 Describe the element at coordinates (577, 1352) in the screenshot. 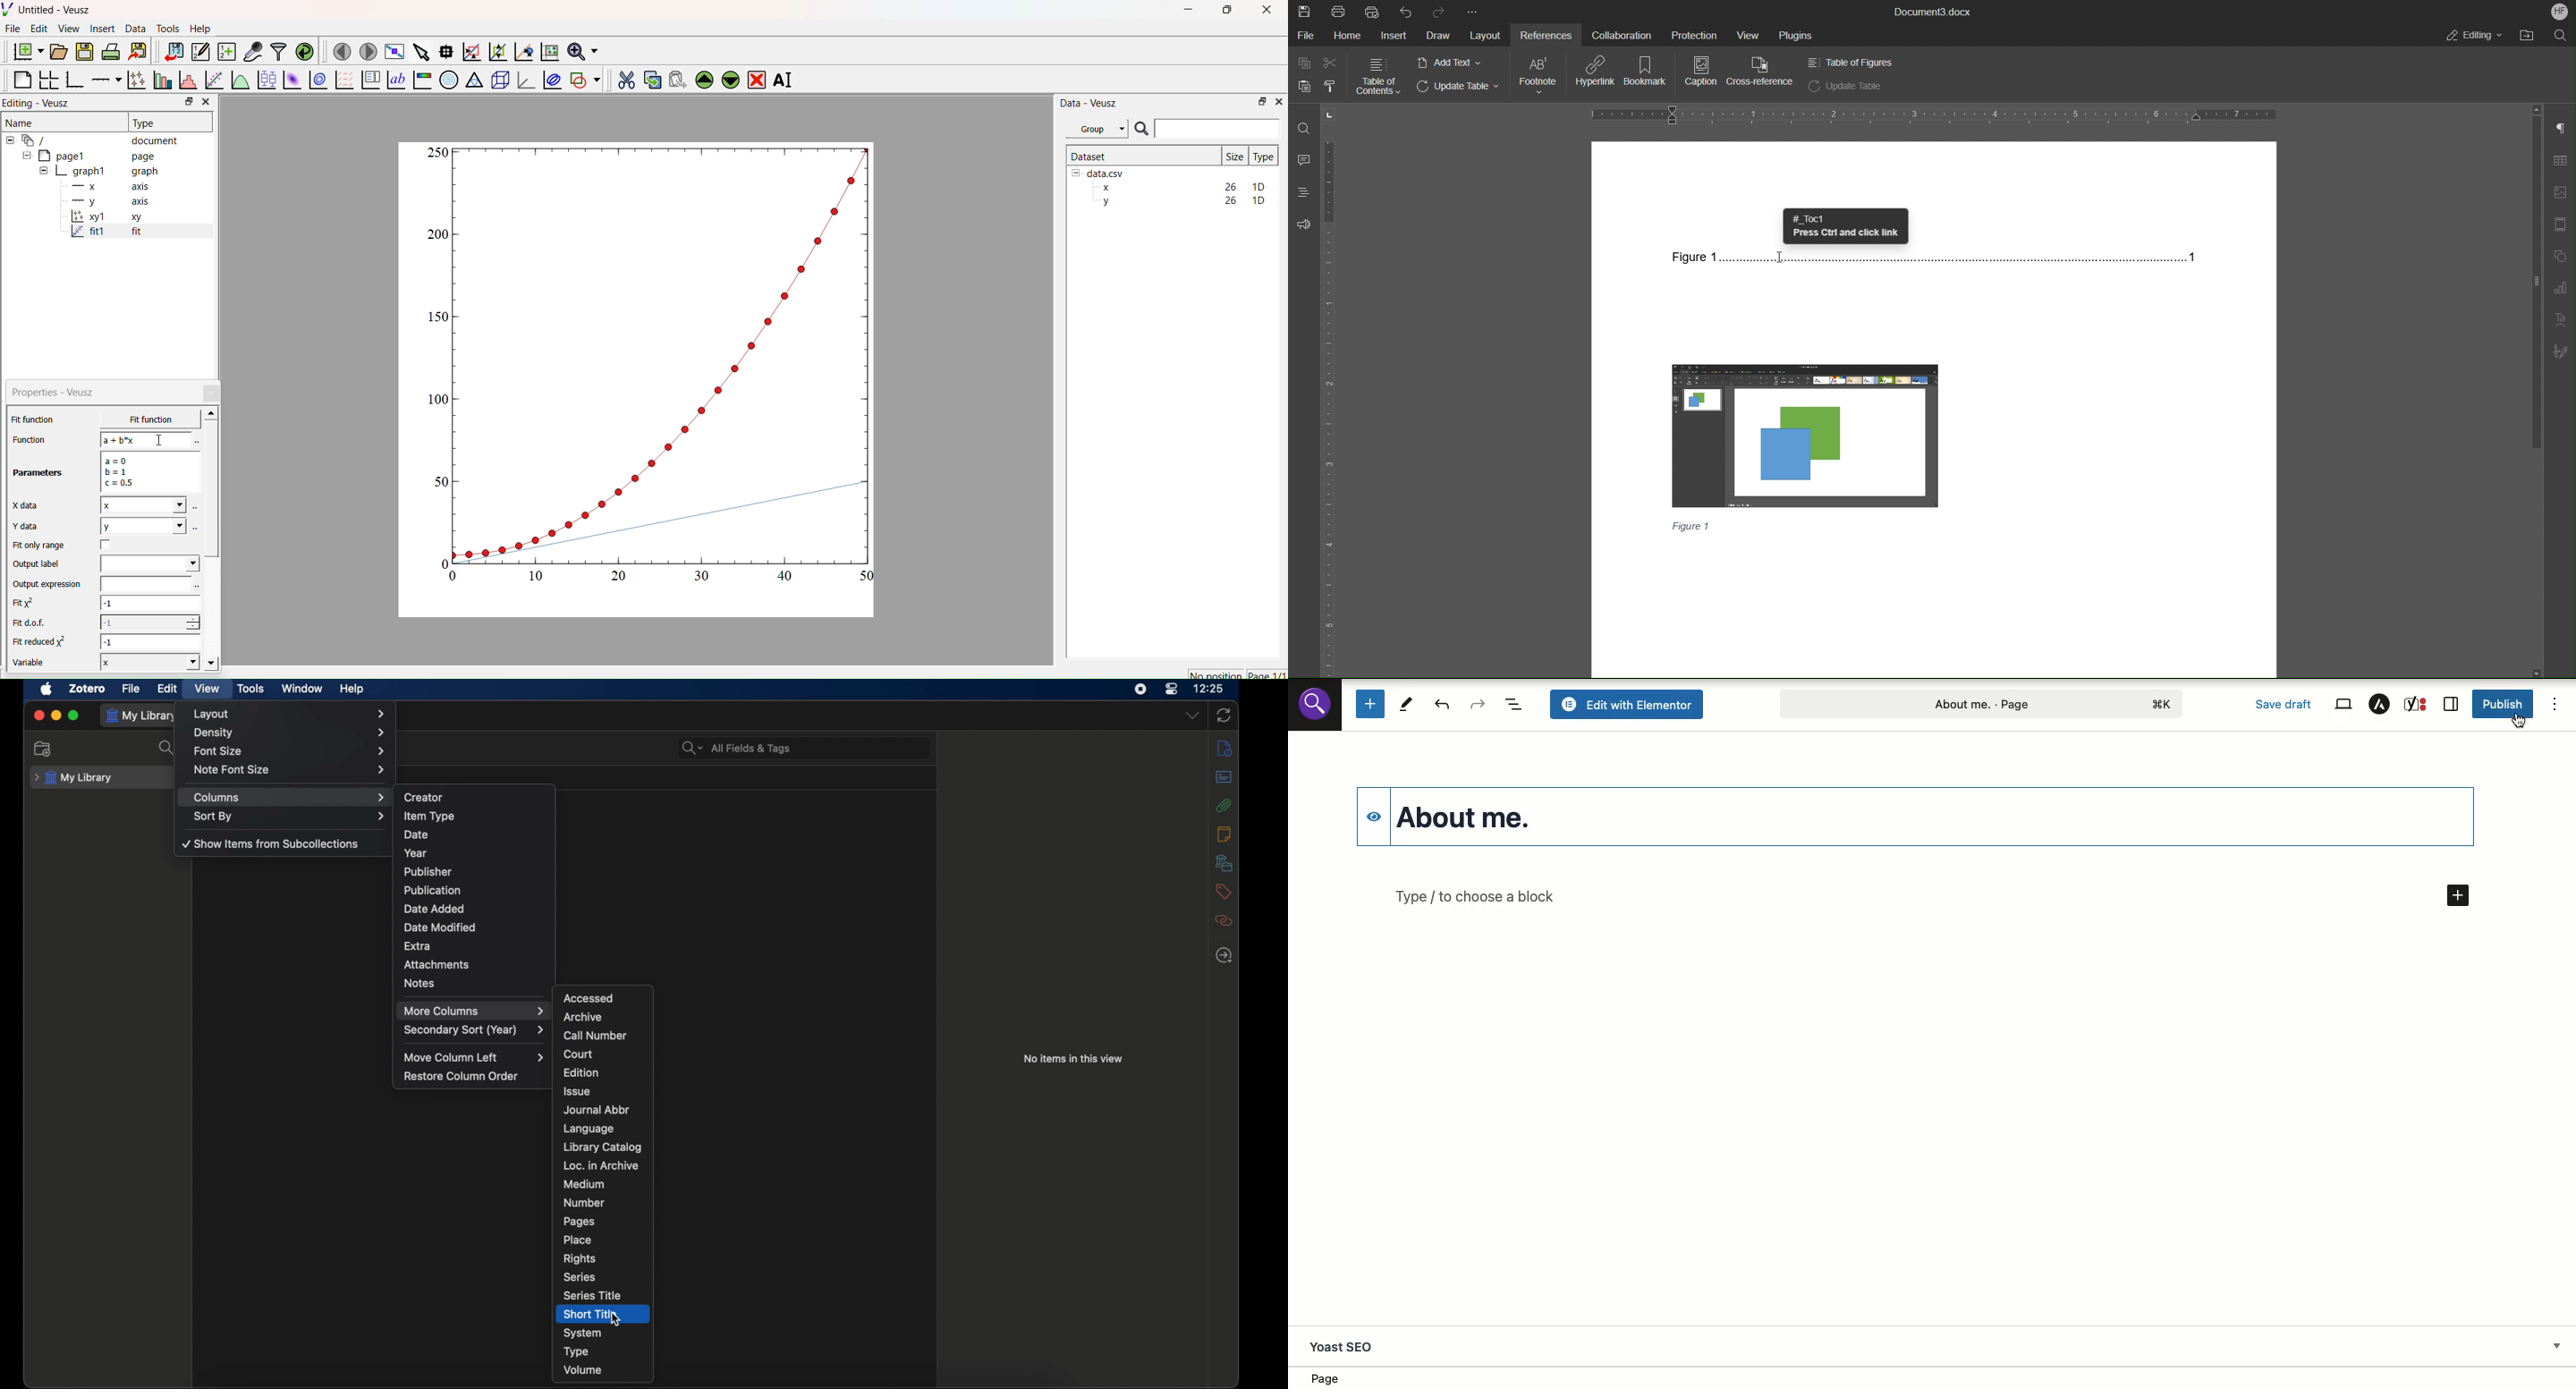

I see `type` at that location.